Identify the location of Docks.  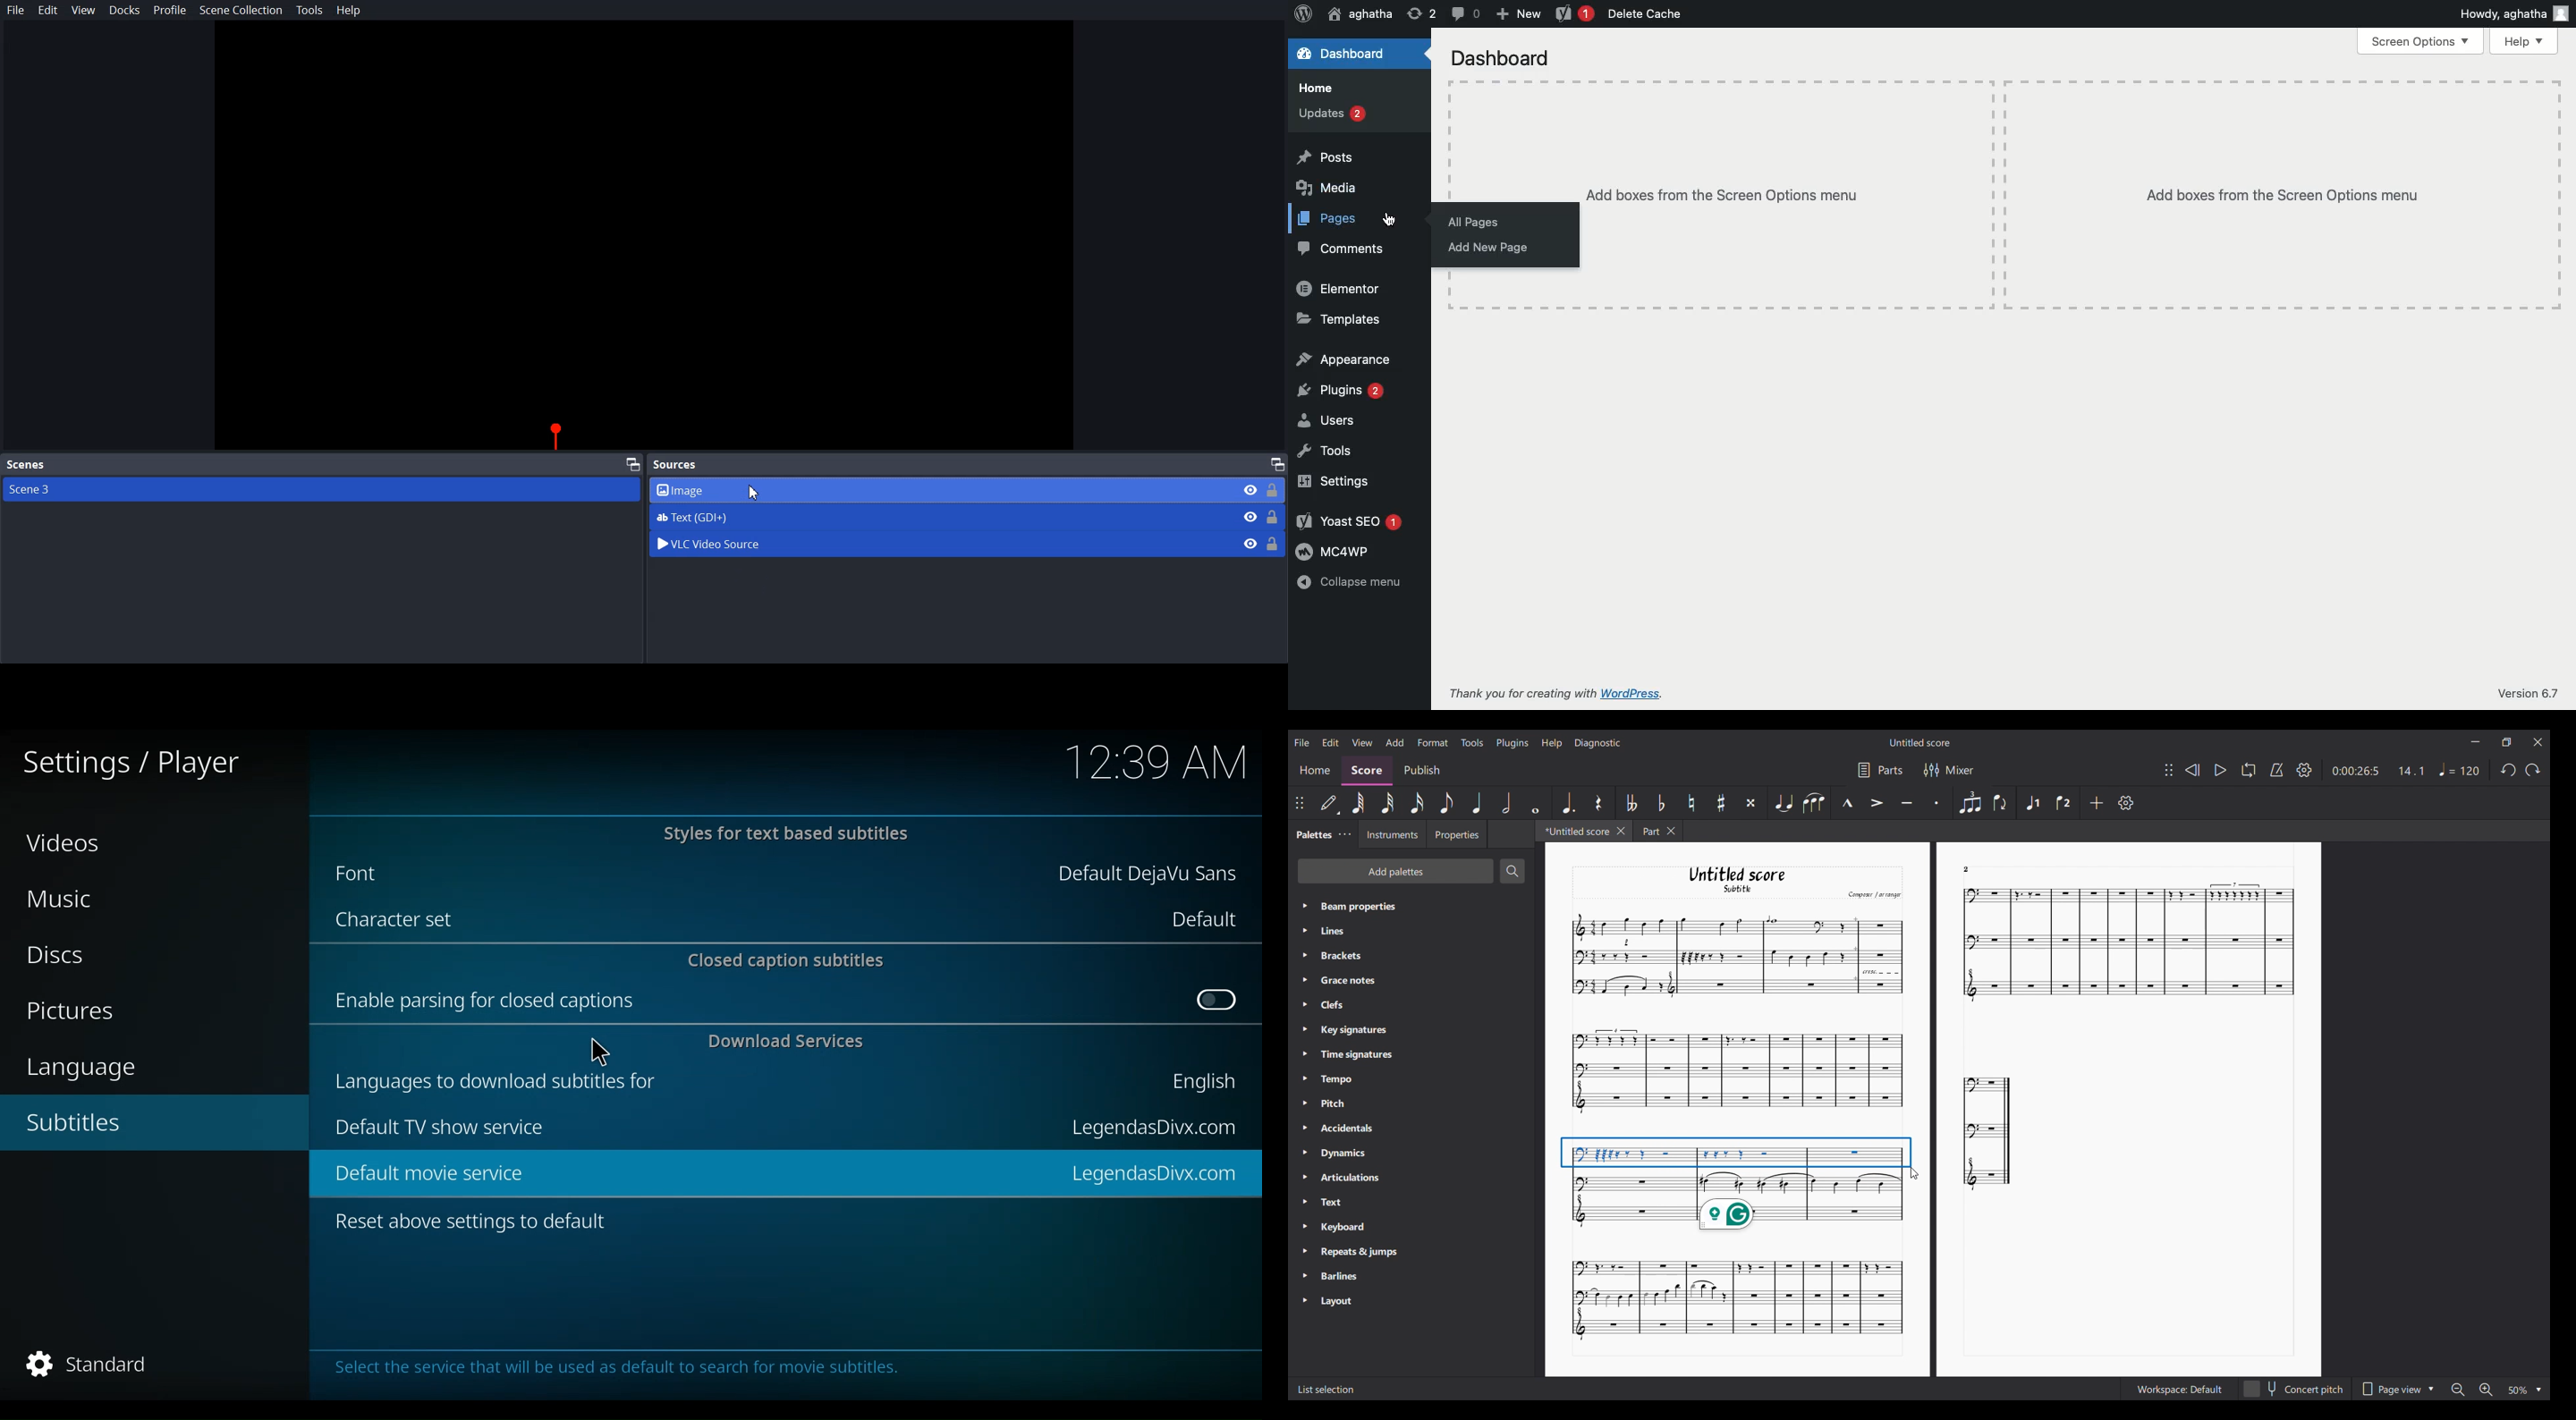
(125, 10).